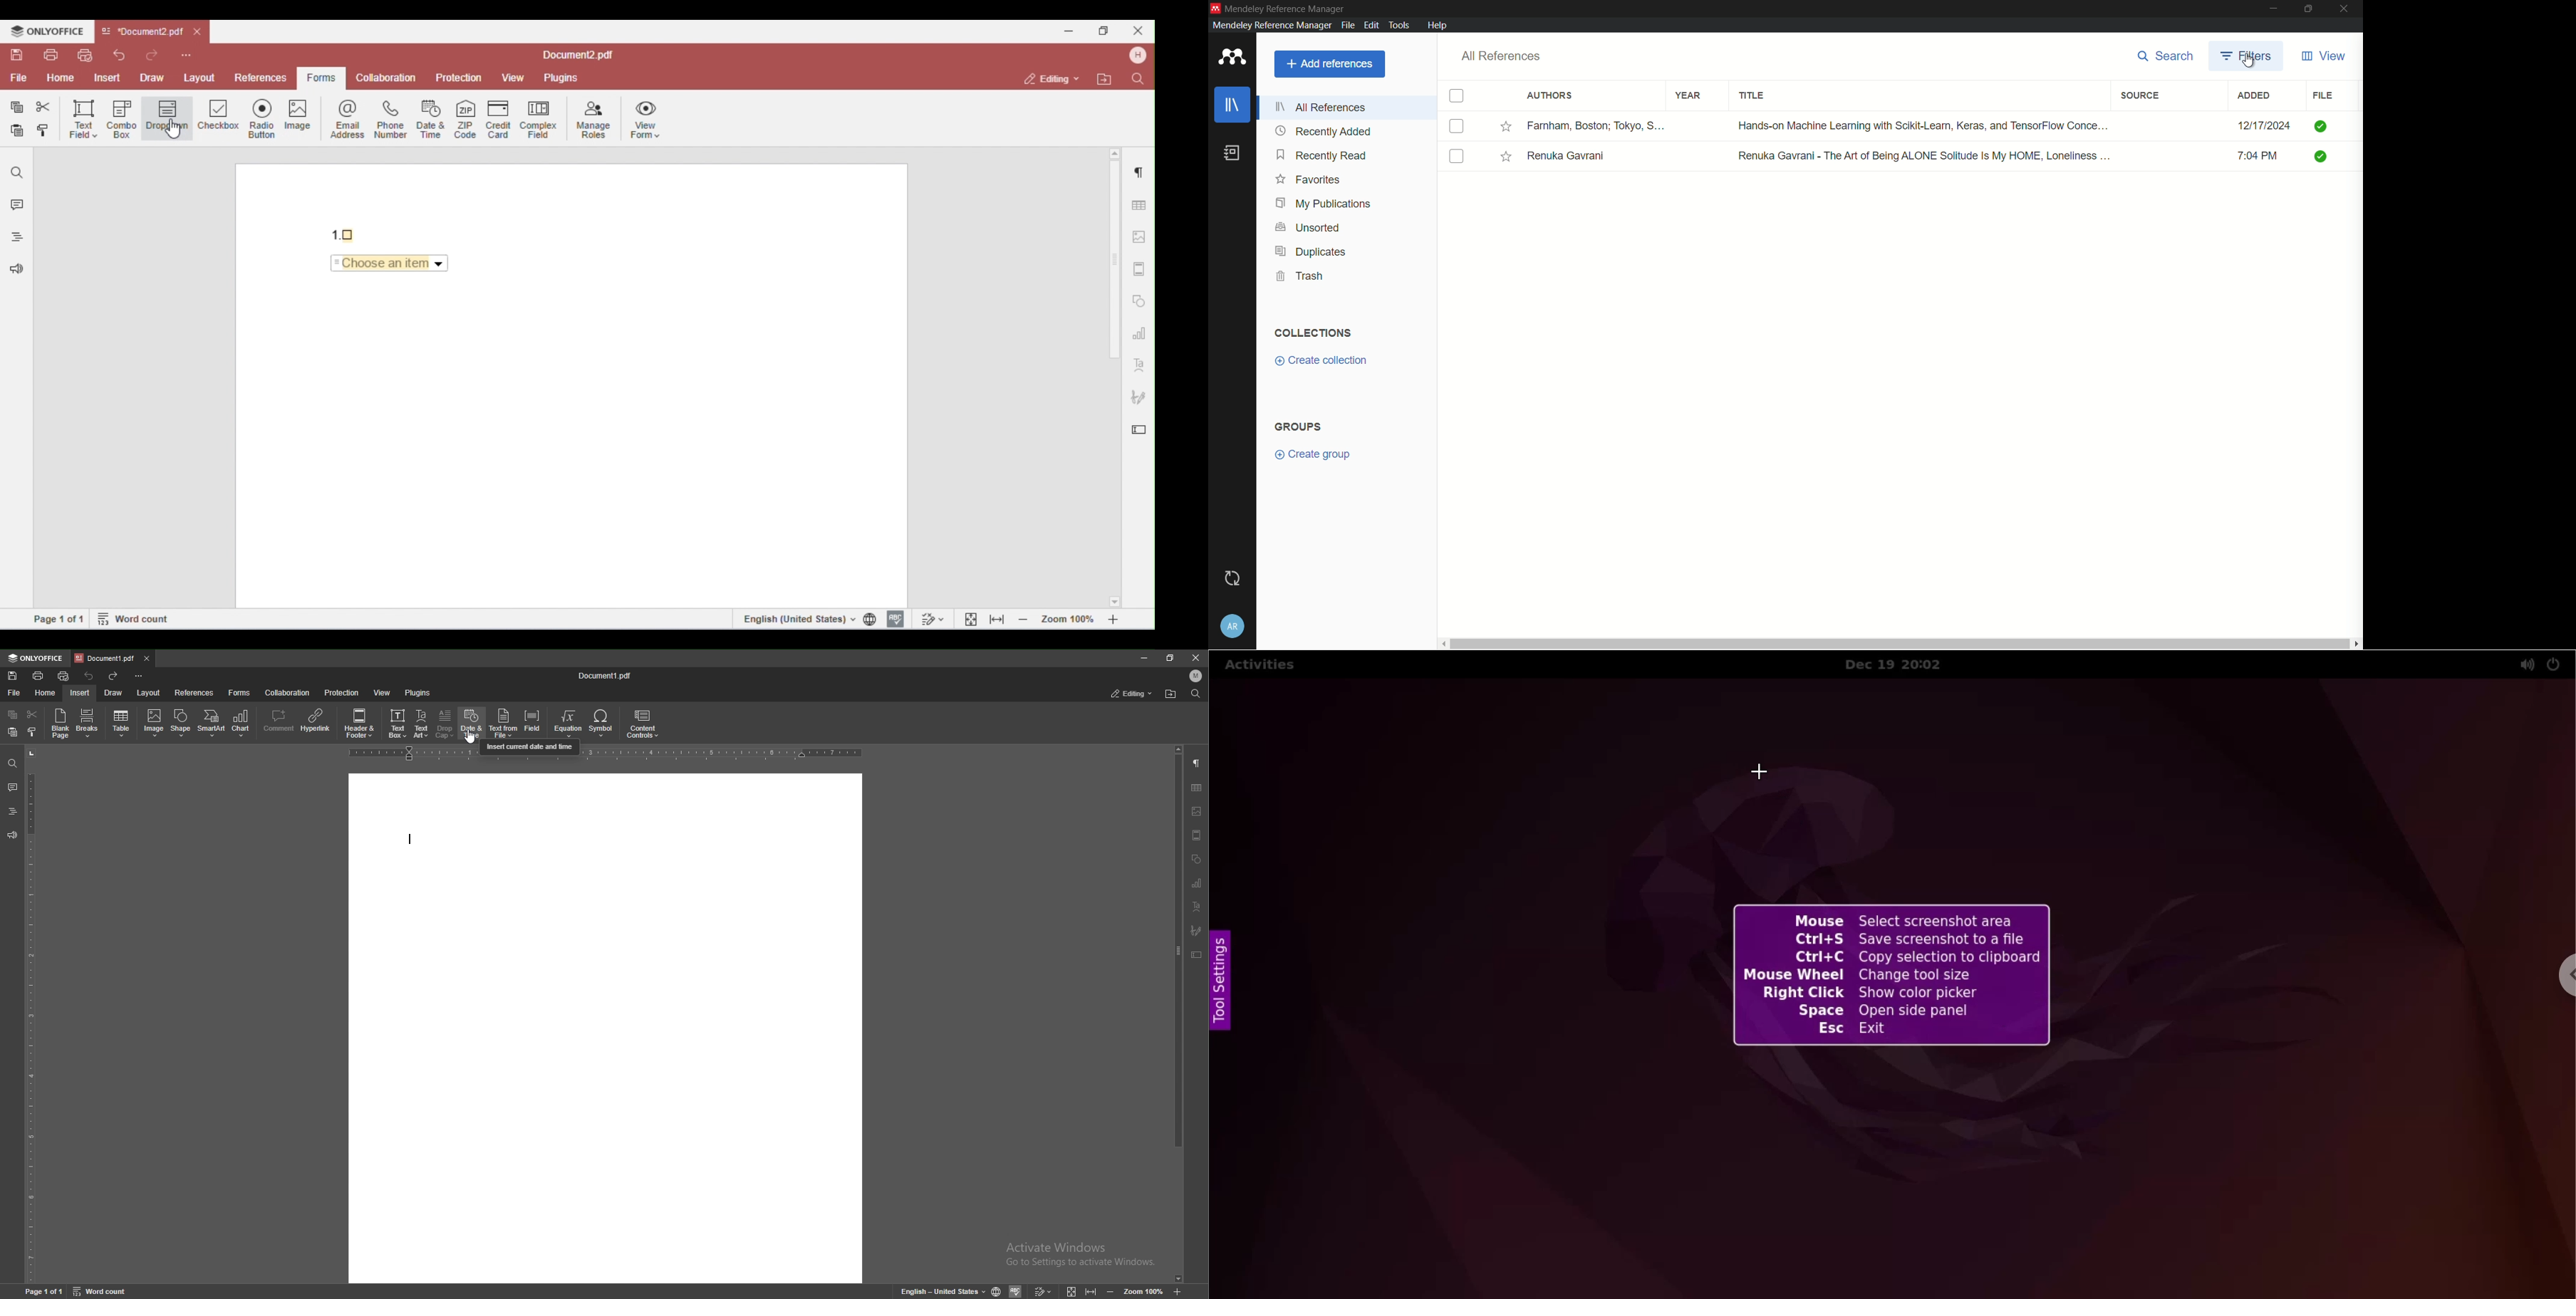  I want to click on text from file, so click(504, 721).